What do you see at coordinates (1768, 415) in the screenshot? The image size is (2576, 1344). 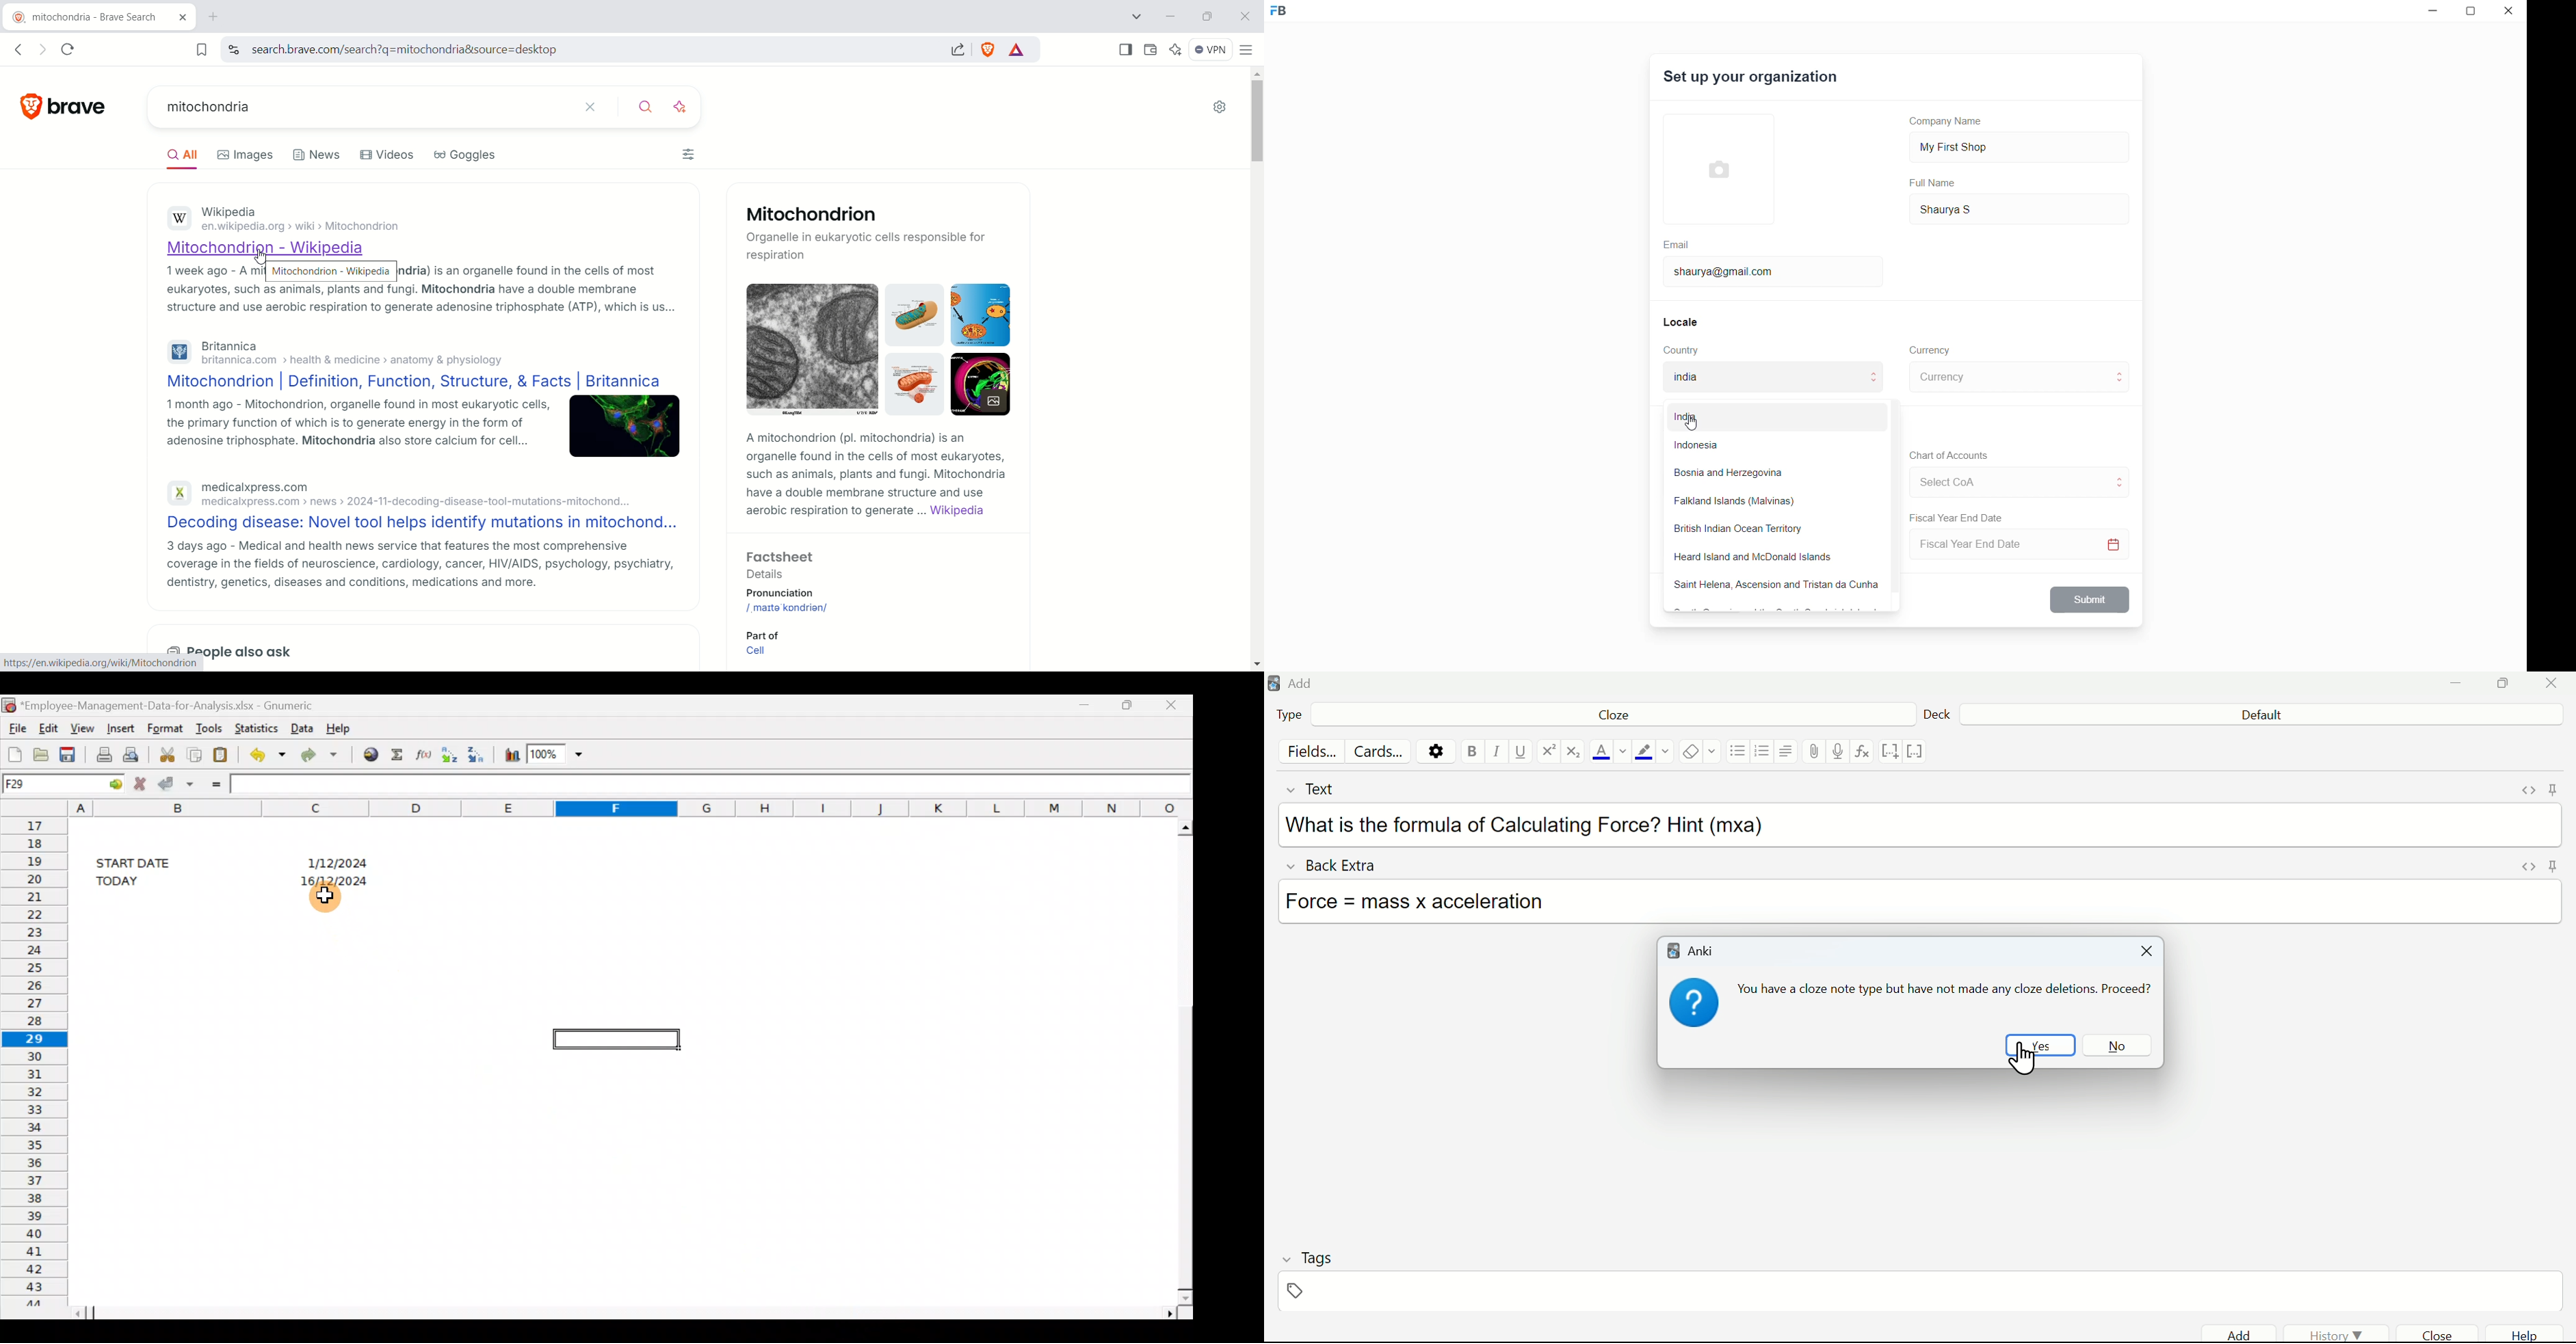 I see `India` at bounding box center [1768, 415].